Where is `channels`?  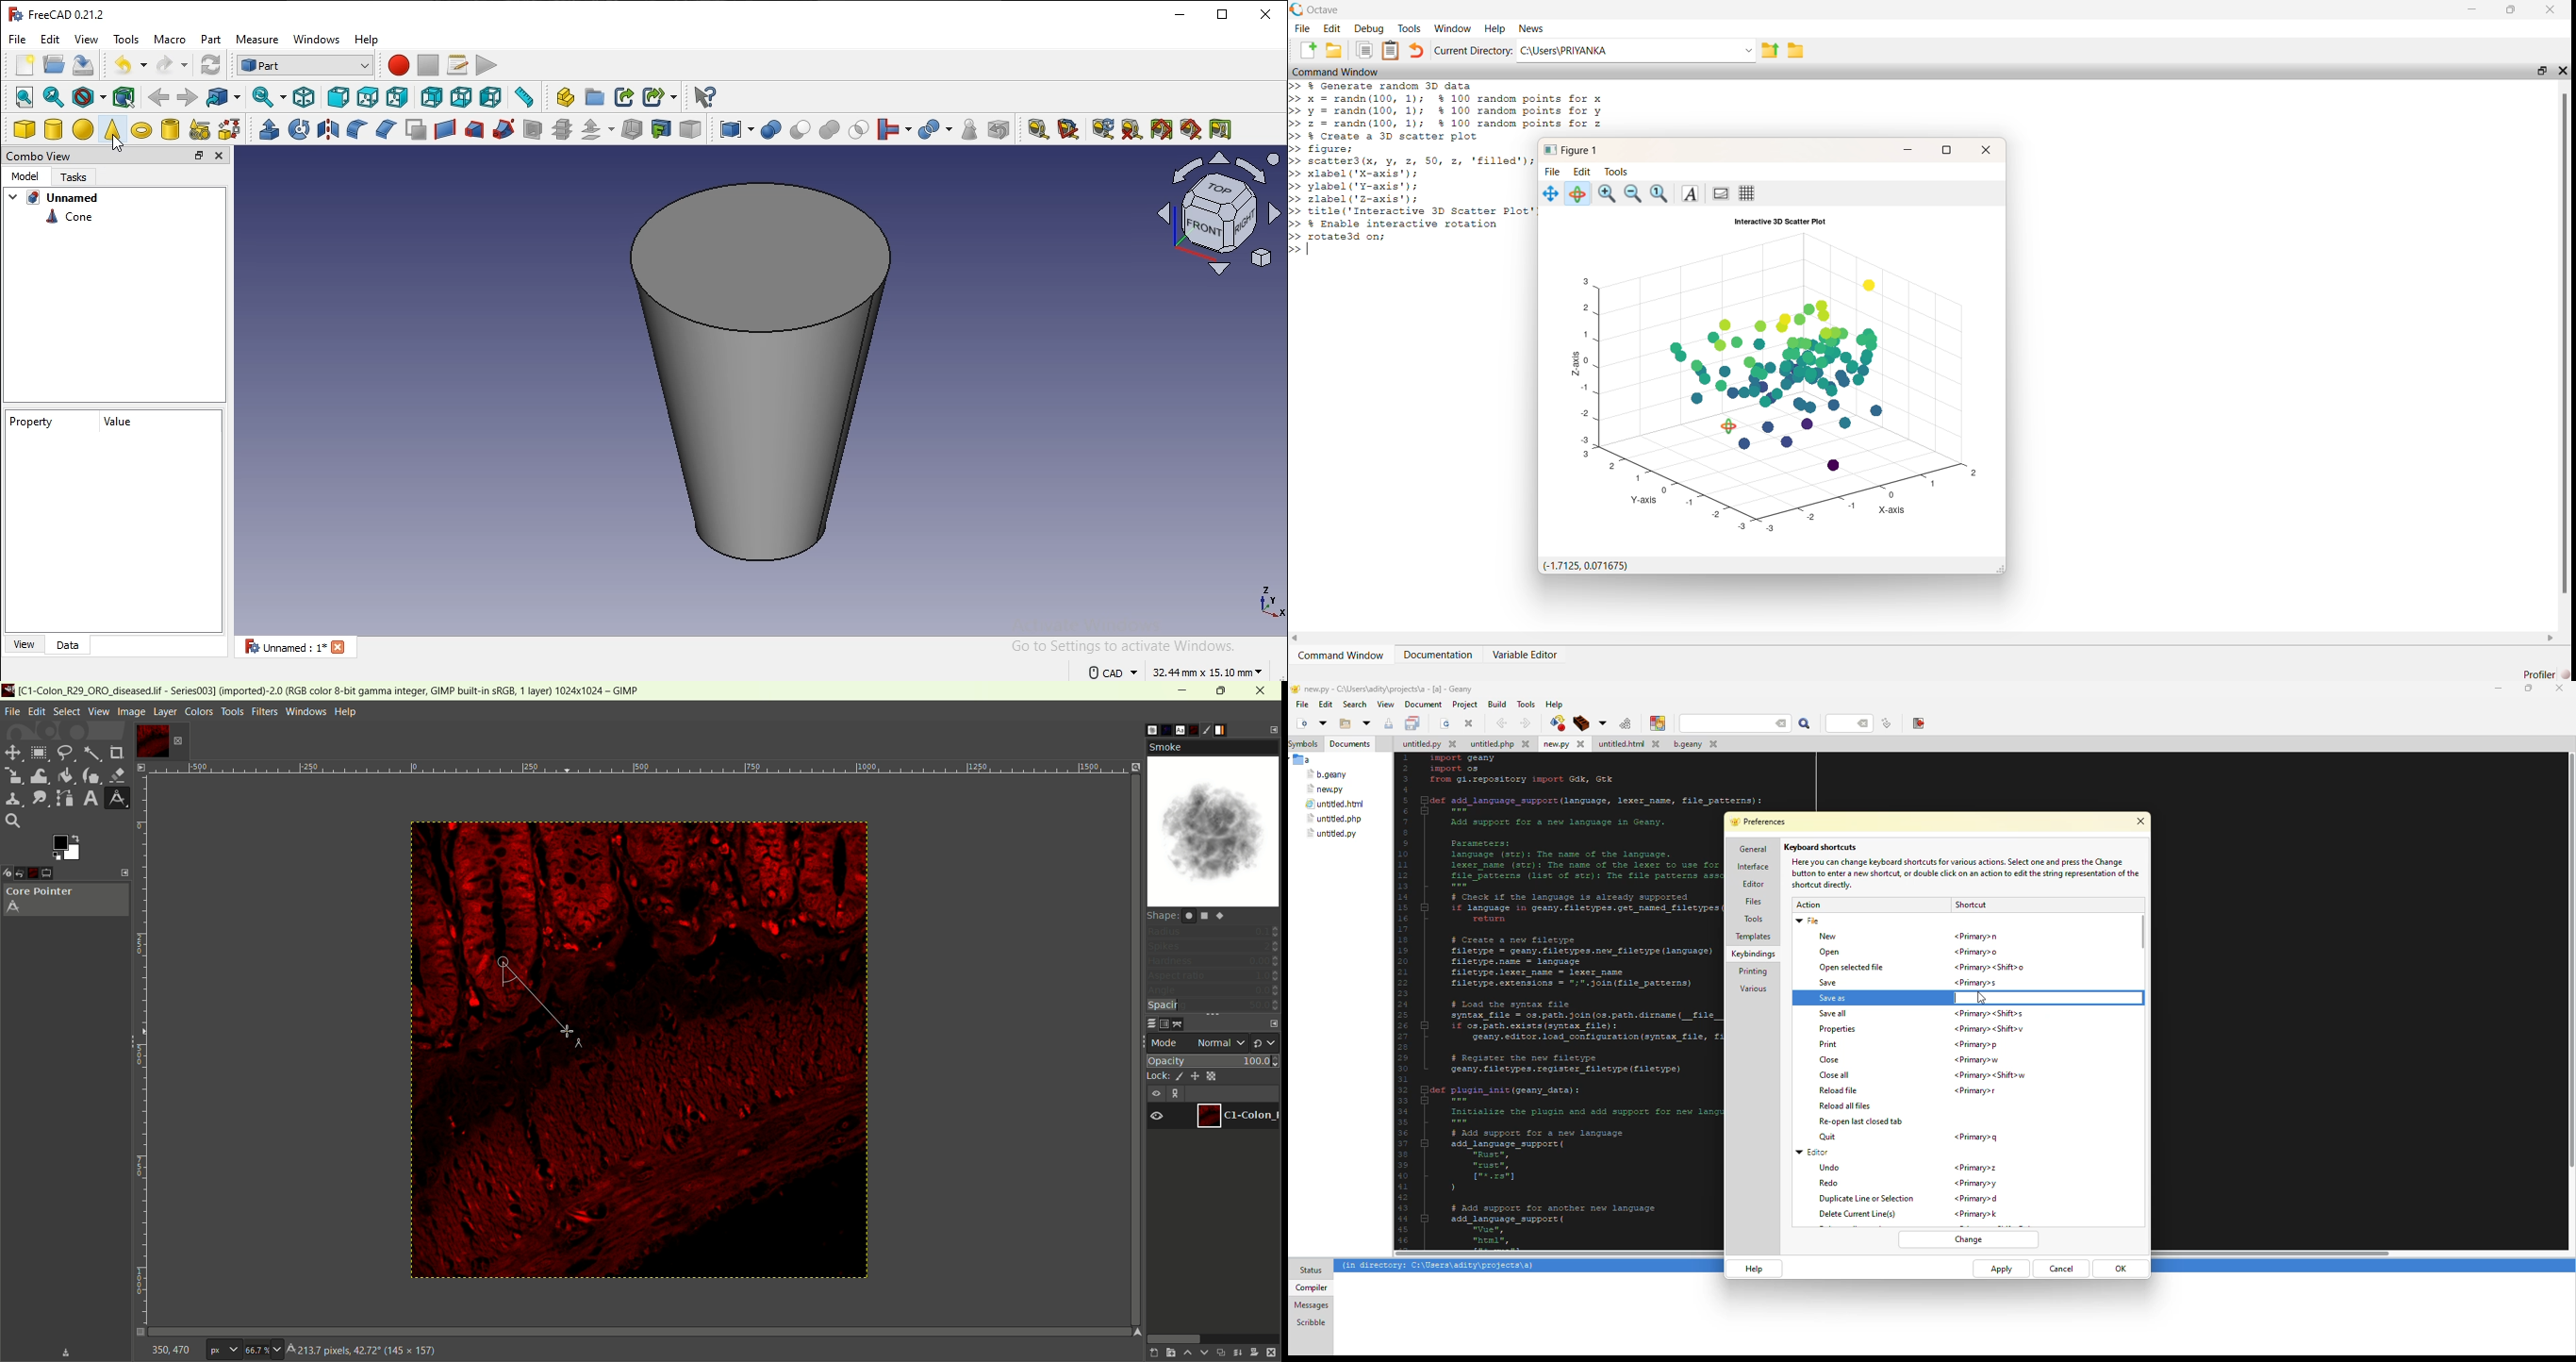
channels is located at coordinates (1165, 1024).